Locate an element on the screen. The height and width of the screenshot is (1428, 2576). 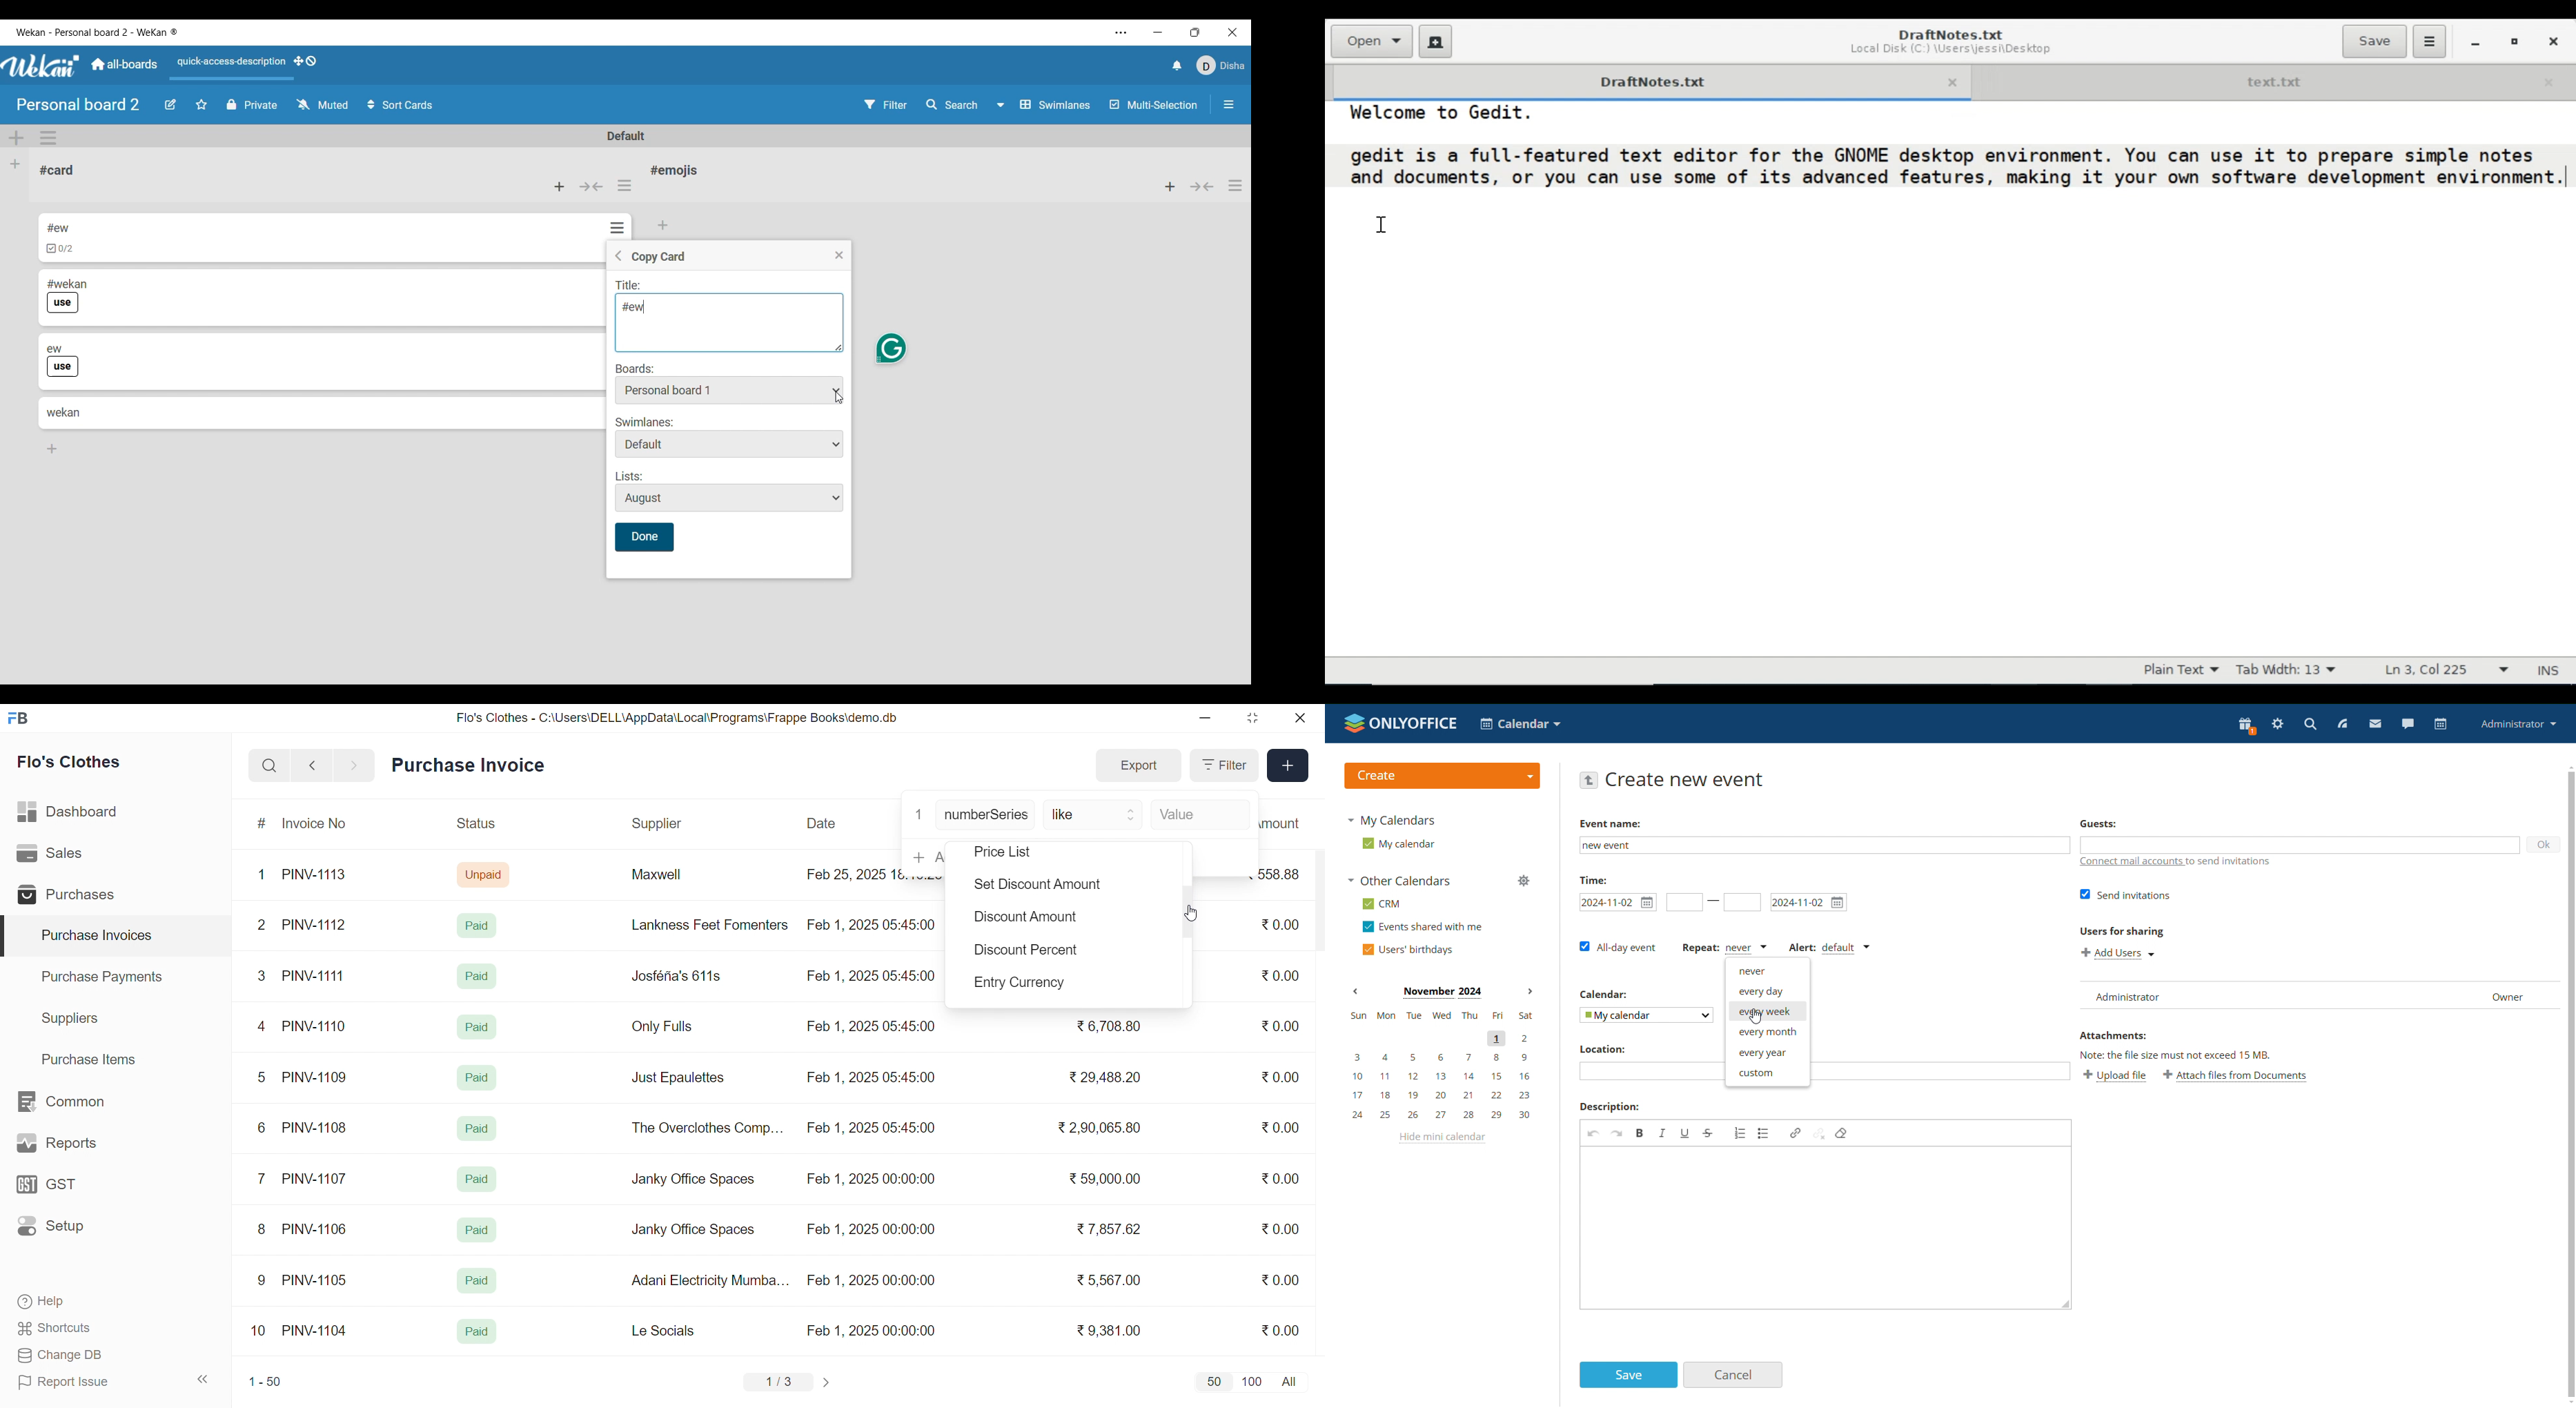
Indicates Boards is located at coordinates (635, 368).